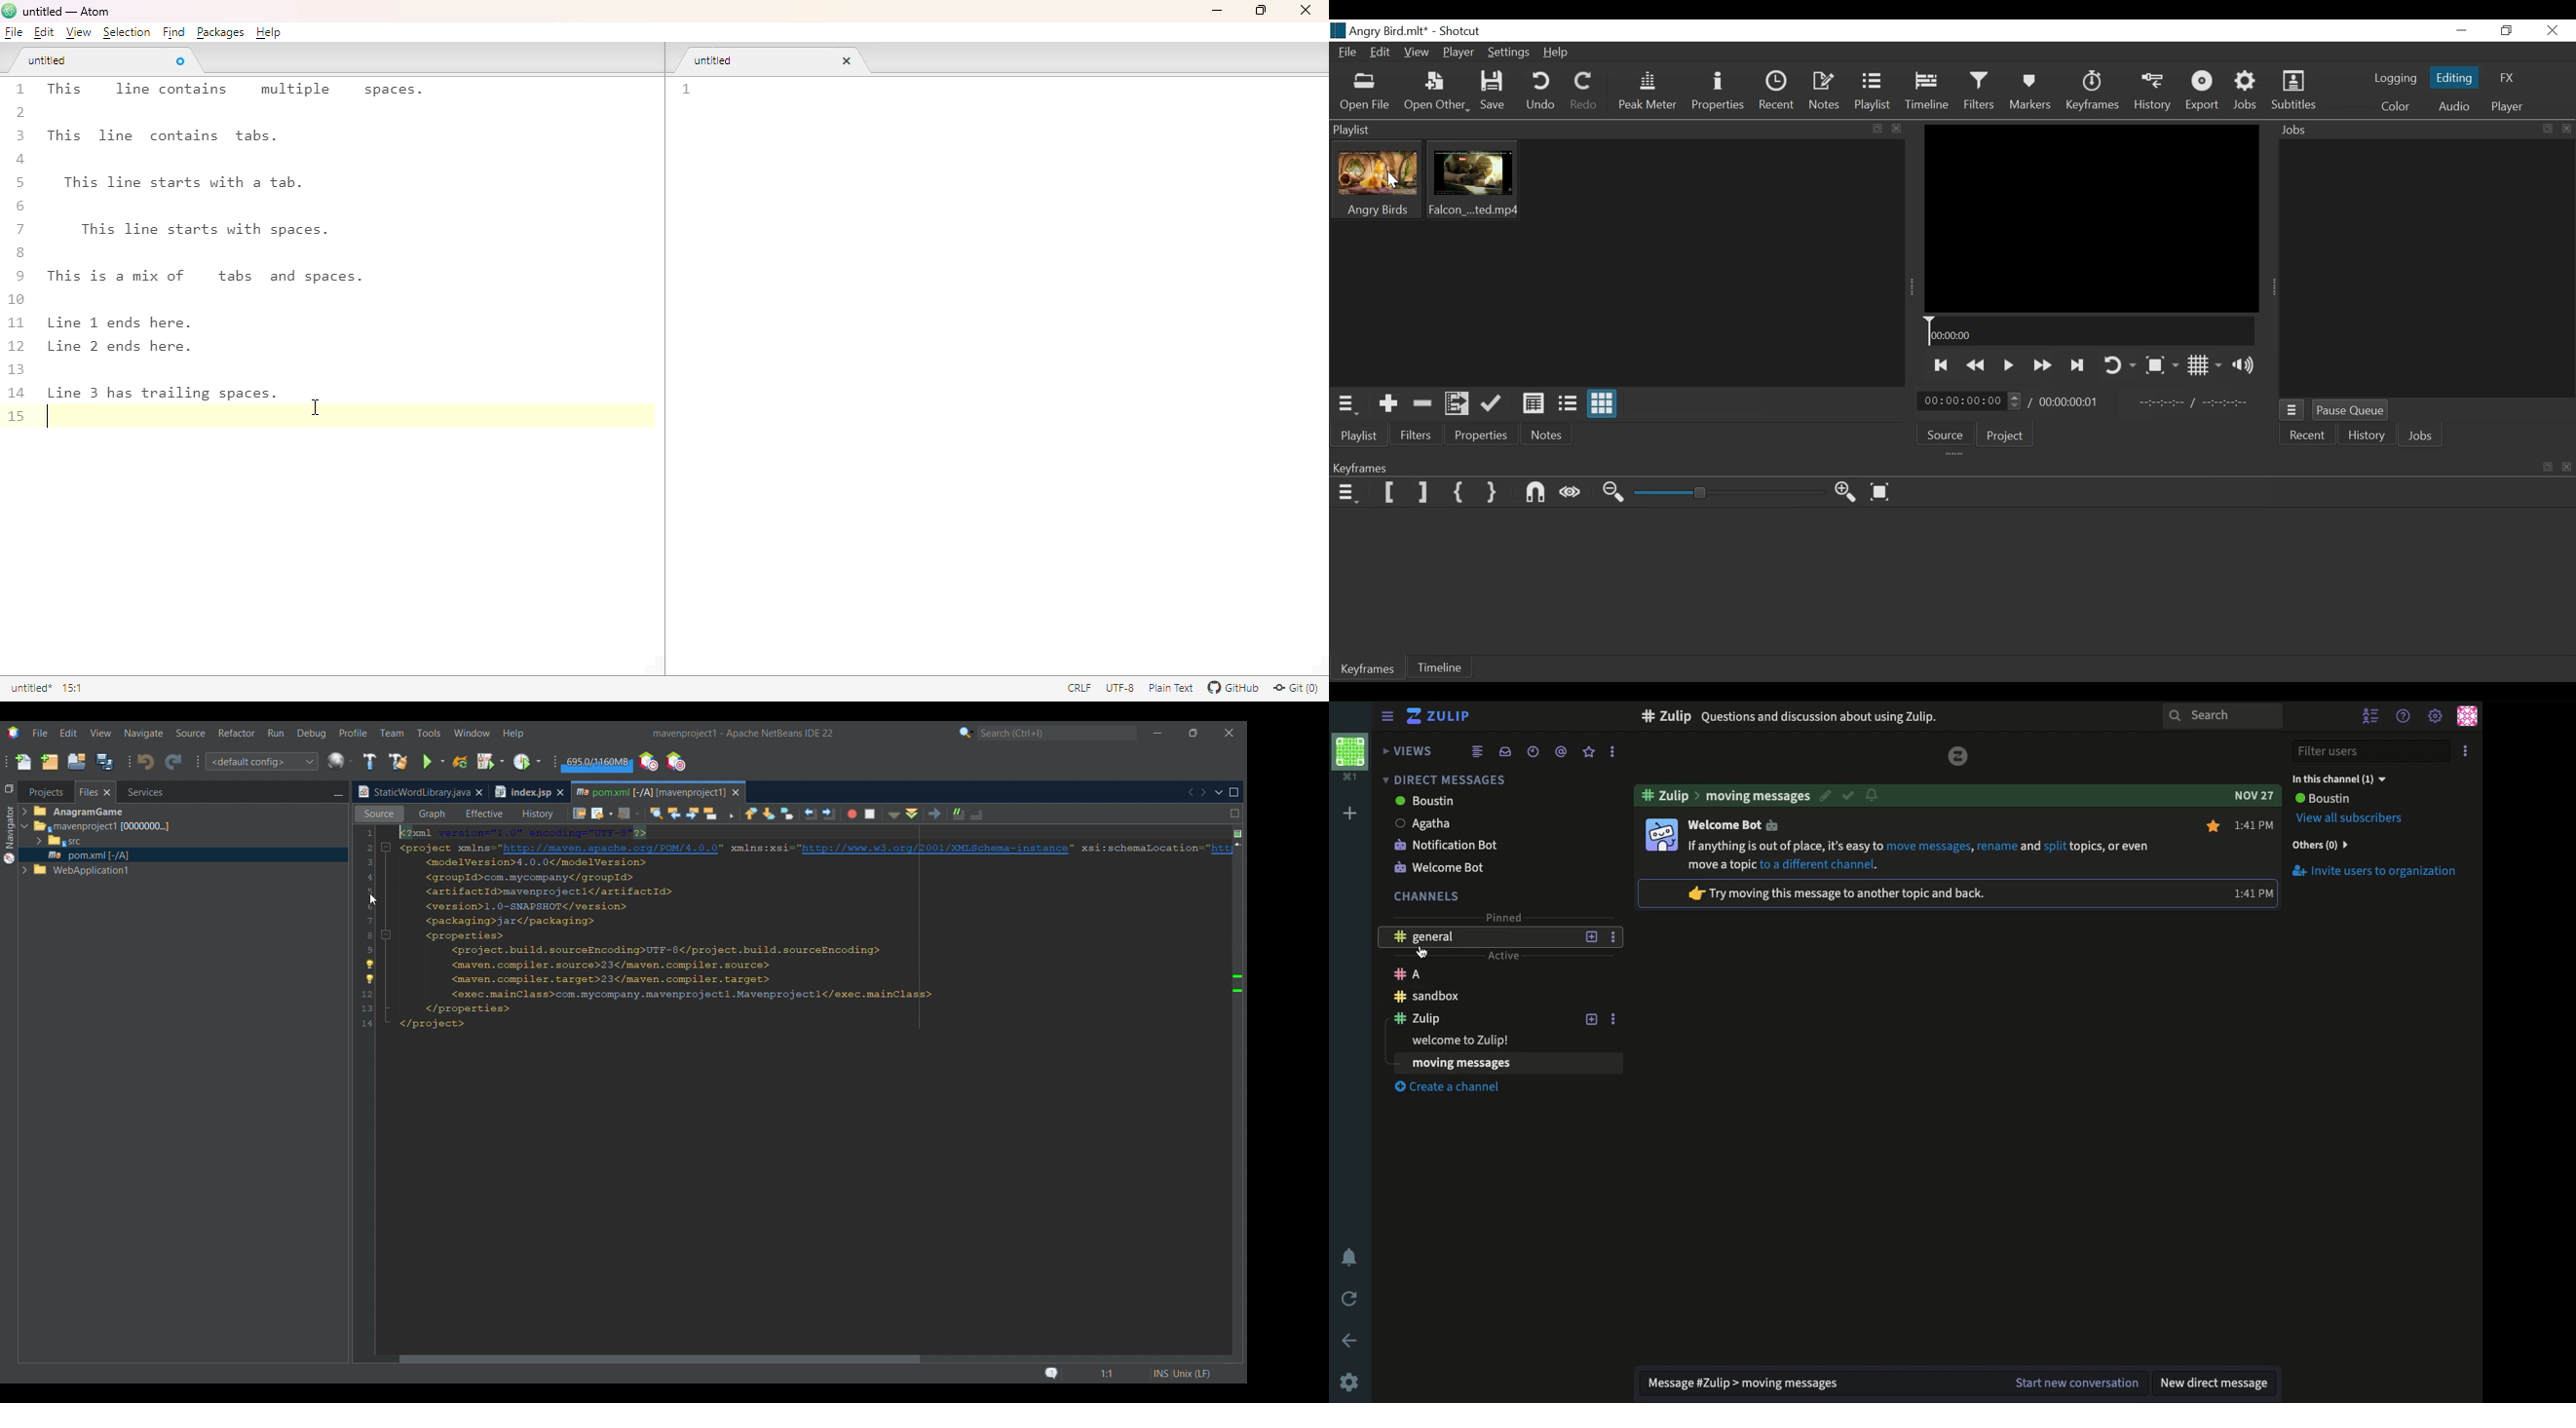  Describe the element at coordinates (1590, 751) in the screenshot. I see `Favorite` at that location.